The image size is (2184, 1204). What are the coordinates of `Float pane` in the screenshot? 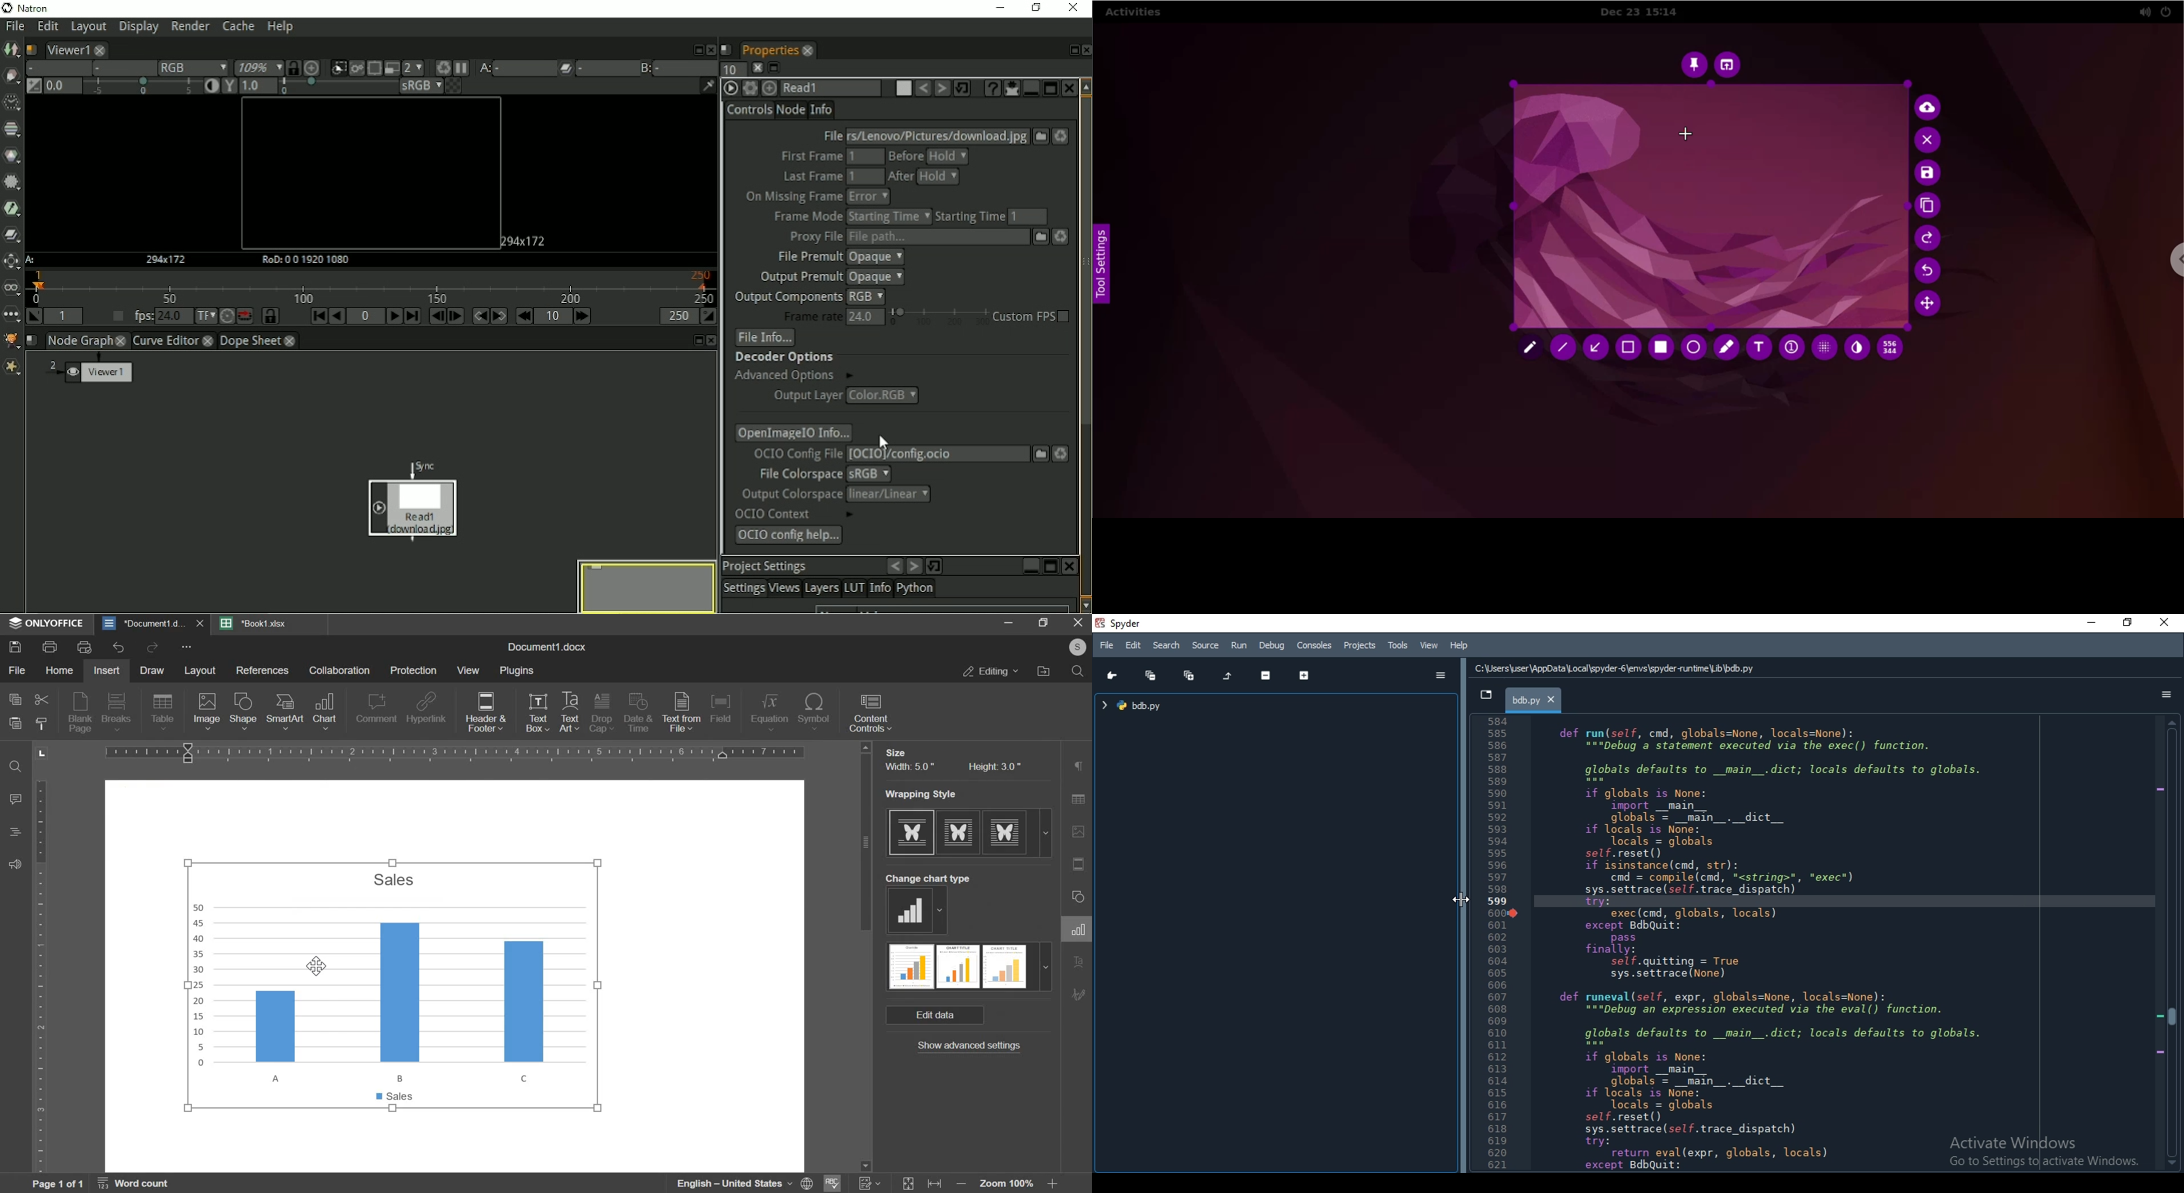 It's located at (1070, 50).